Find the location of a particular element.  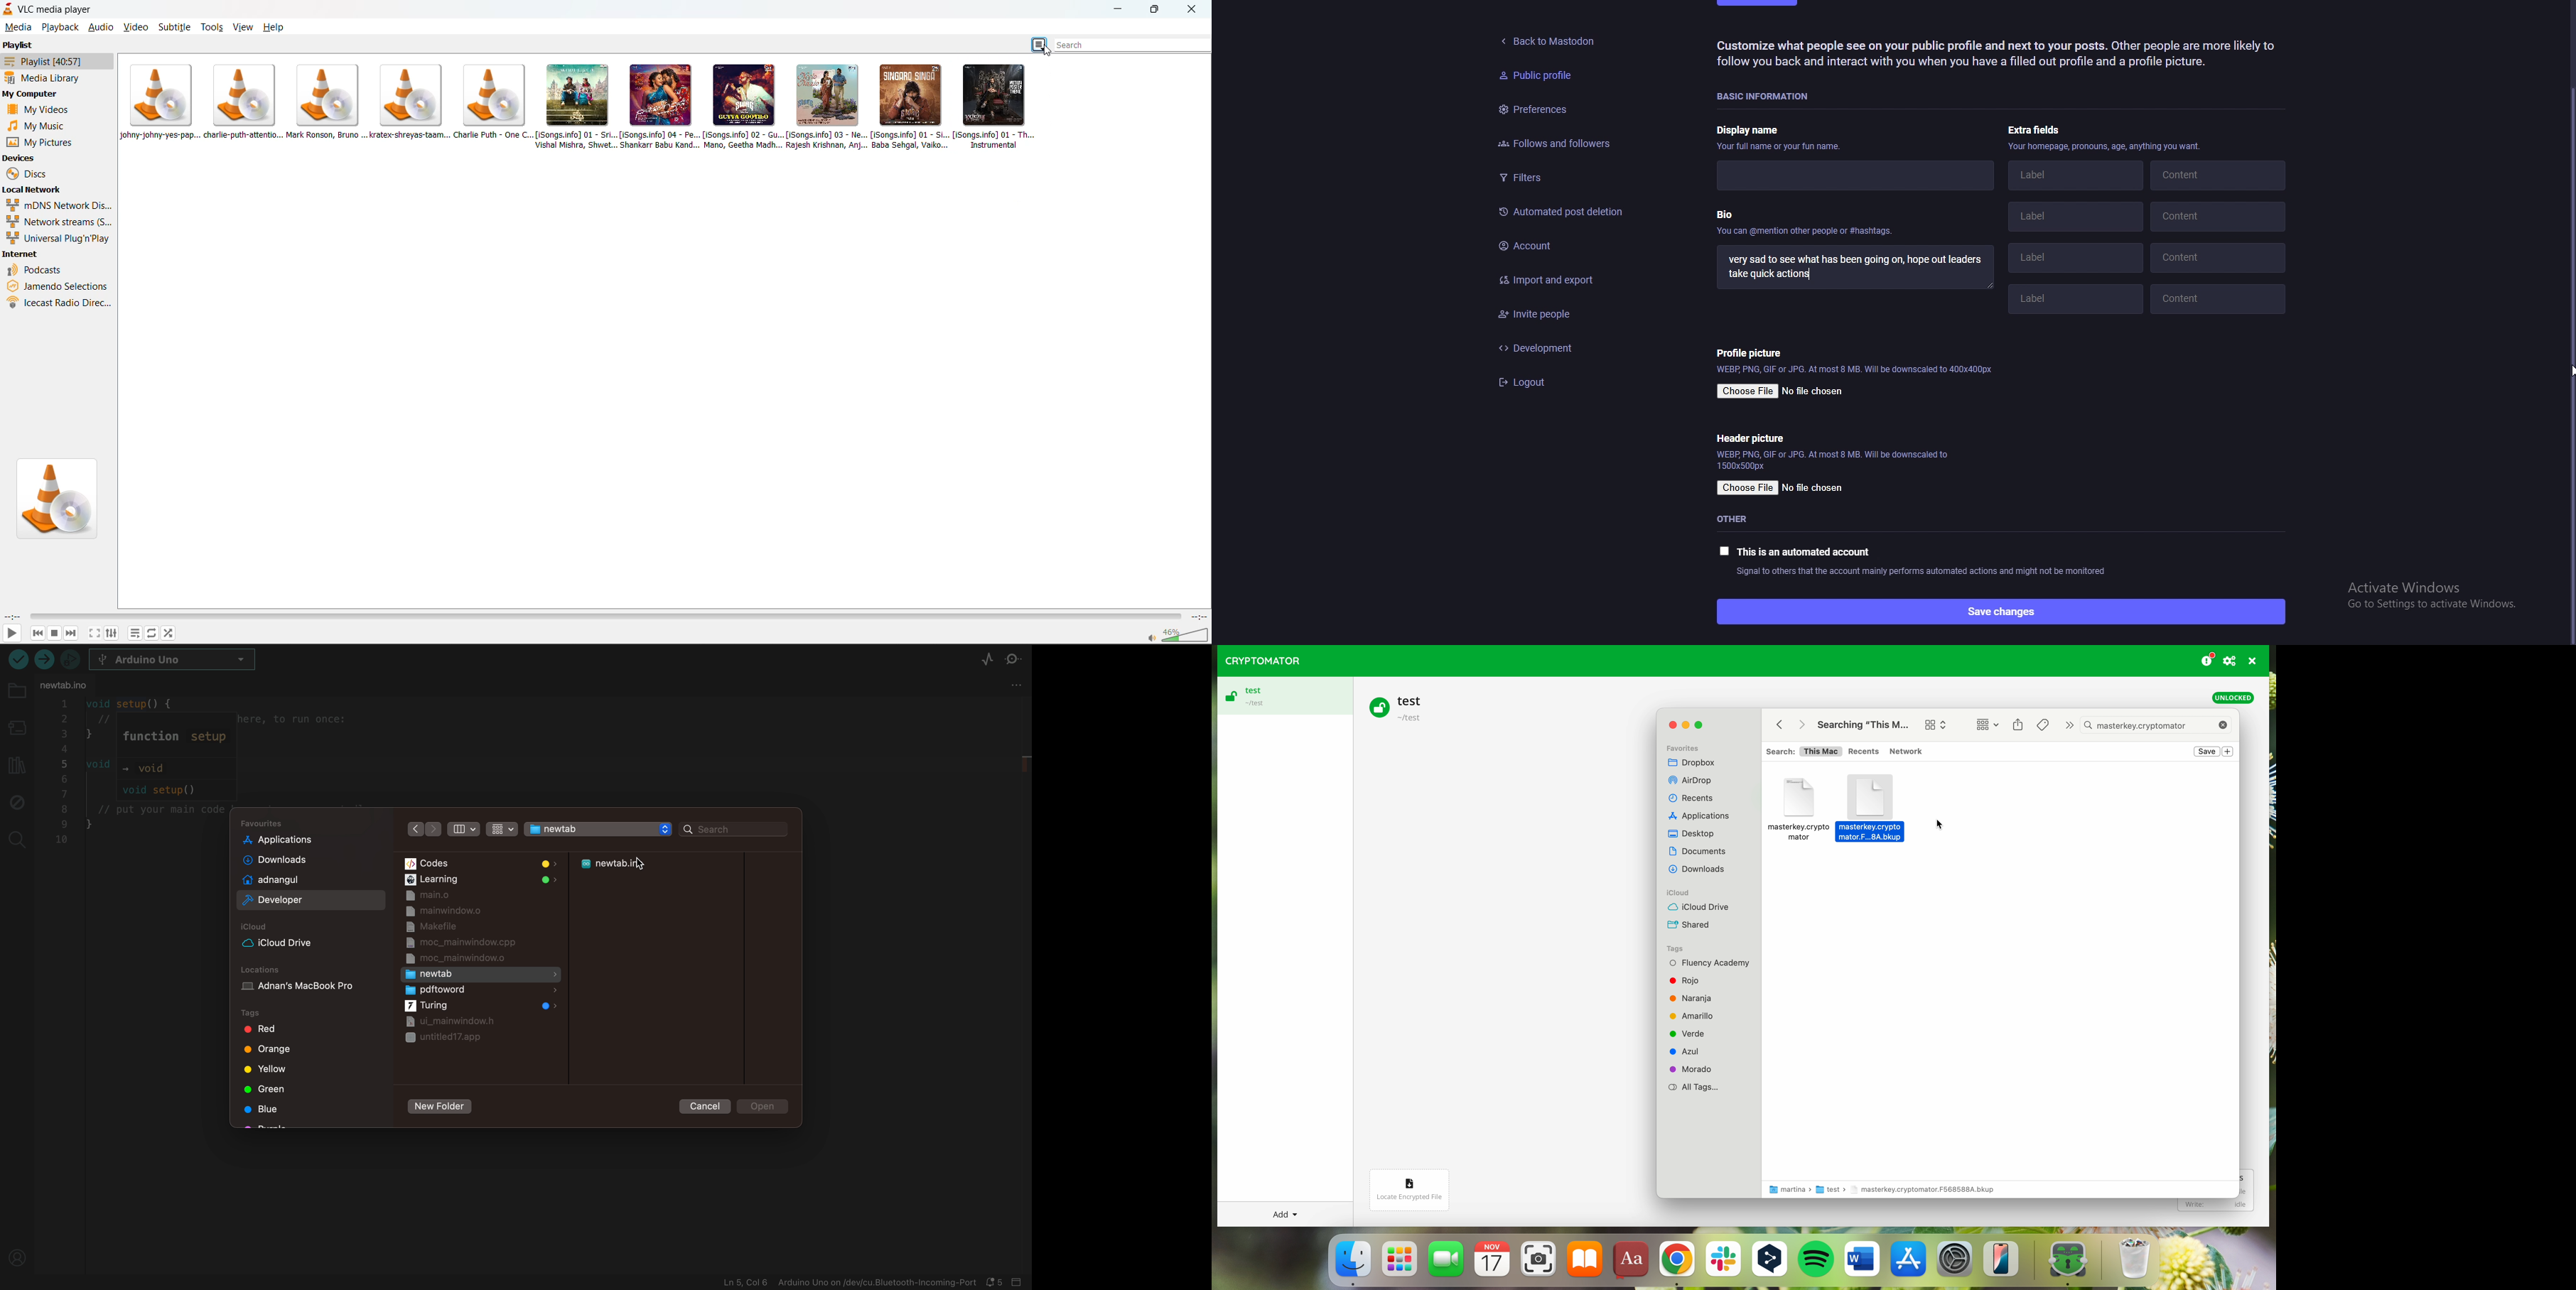

playlist is located at coordinates (136, 632).